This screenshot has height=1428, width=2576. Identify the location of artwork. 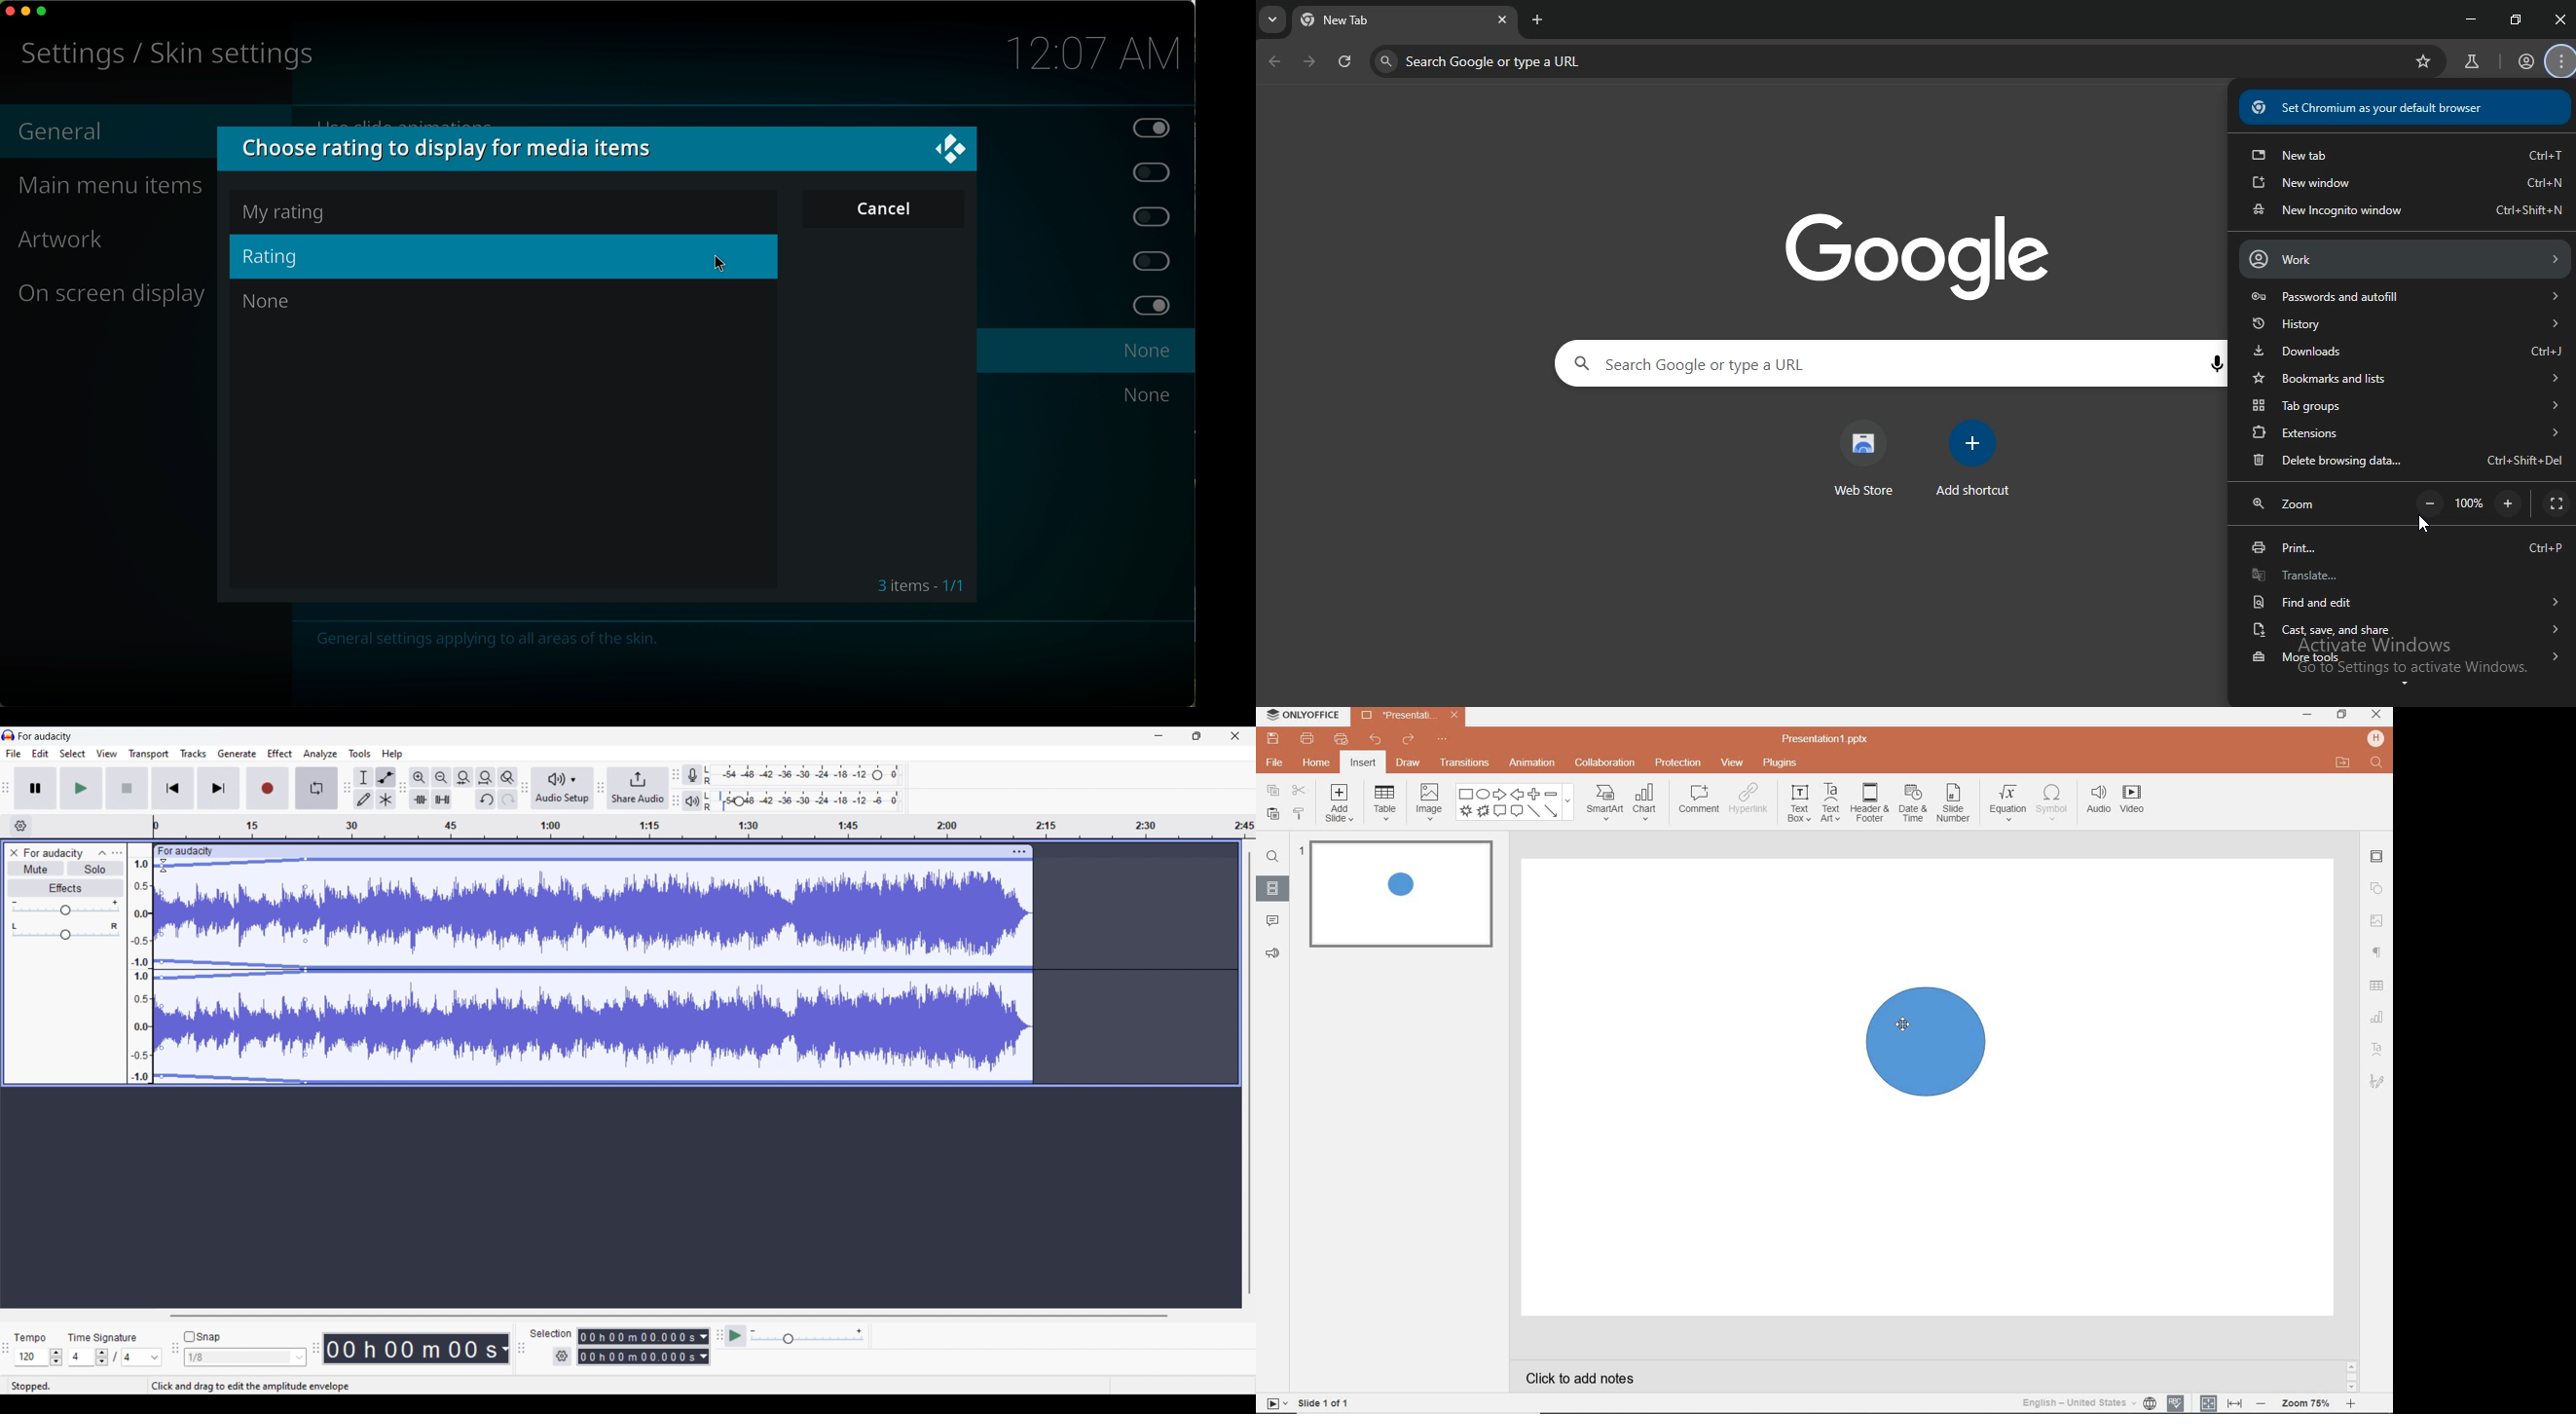
(62, 243).